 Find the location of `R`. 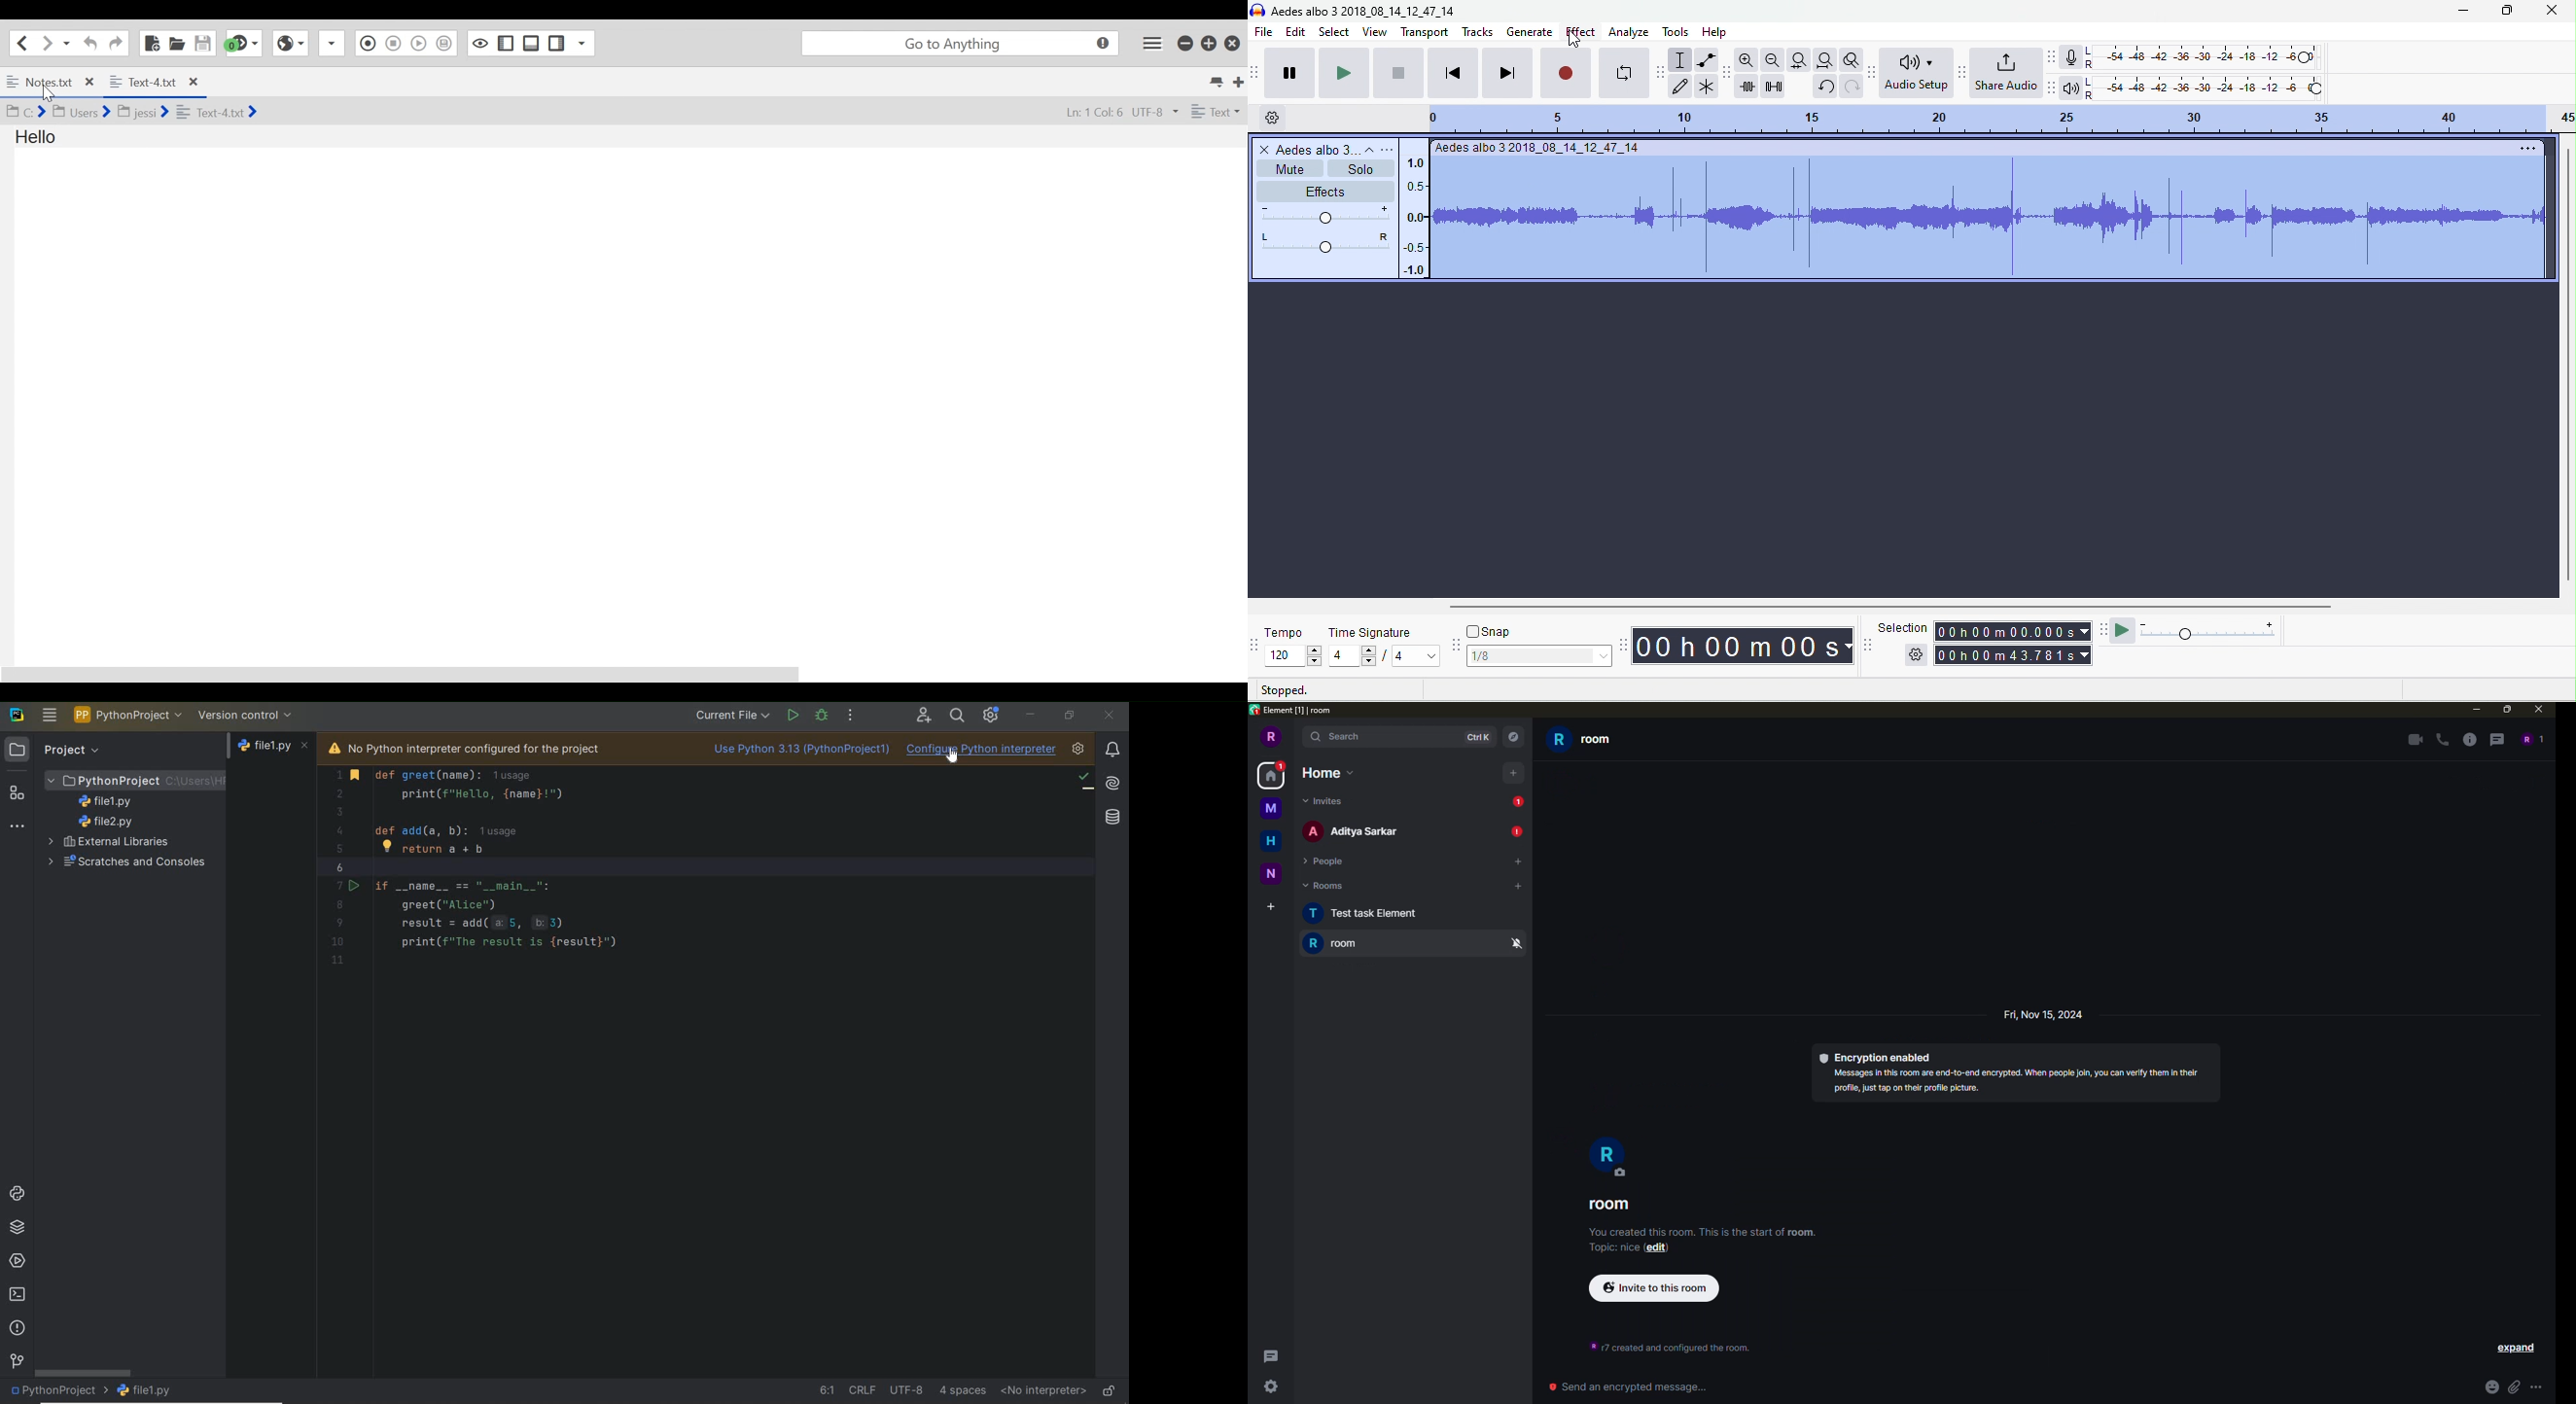

R is located at coordinates (2090, 65).